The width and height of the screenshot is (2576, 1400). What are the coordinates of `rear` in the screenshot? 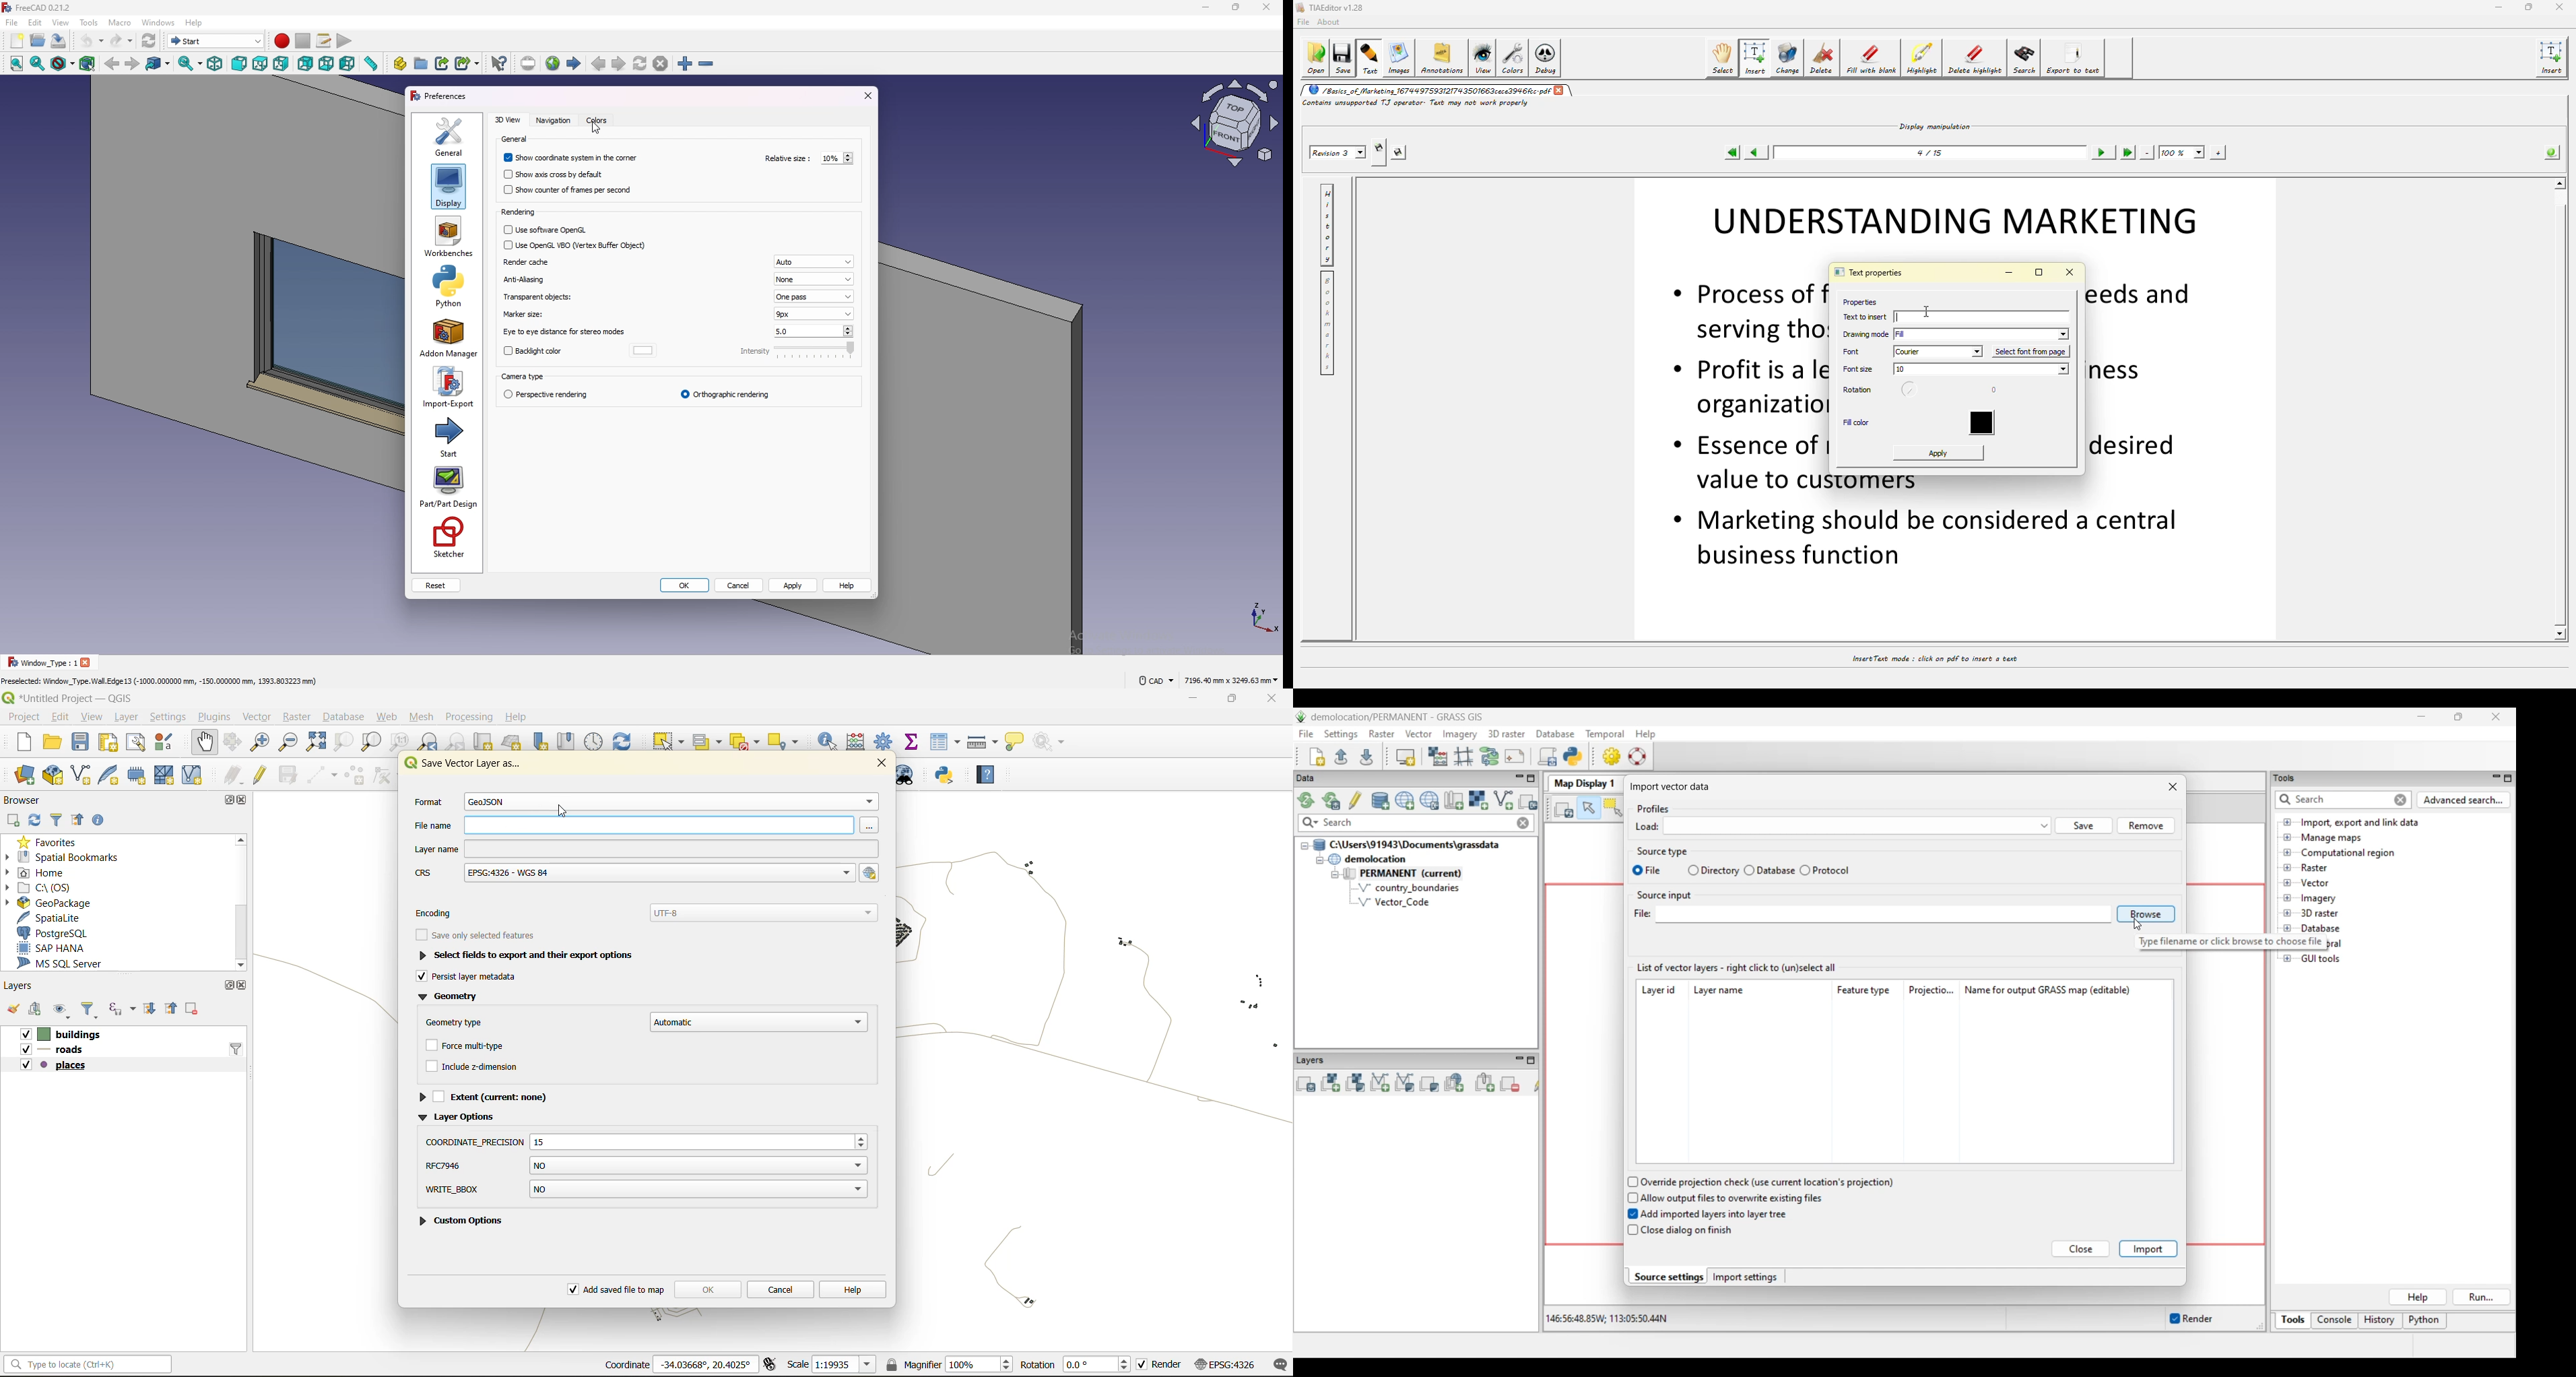 It's located at (305, 64).